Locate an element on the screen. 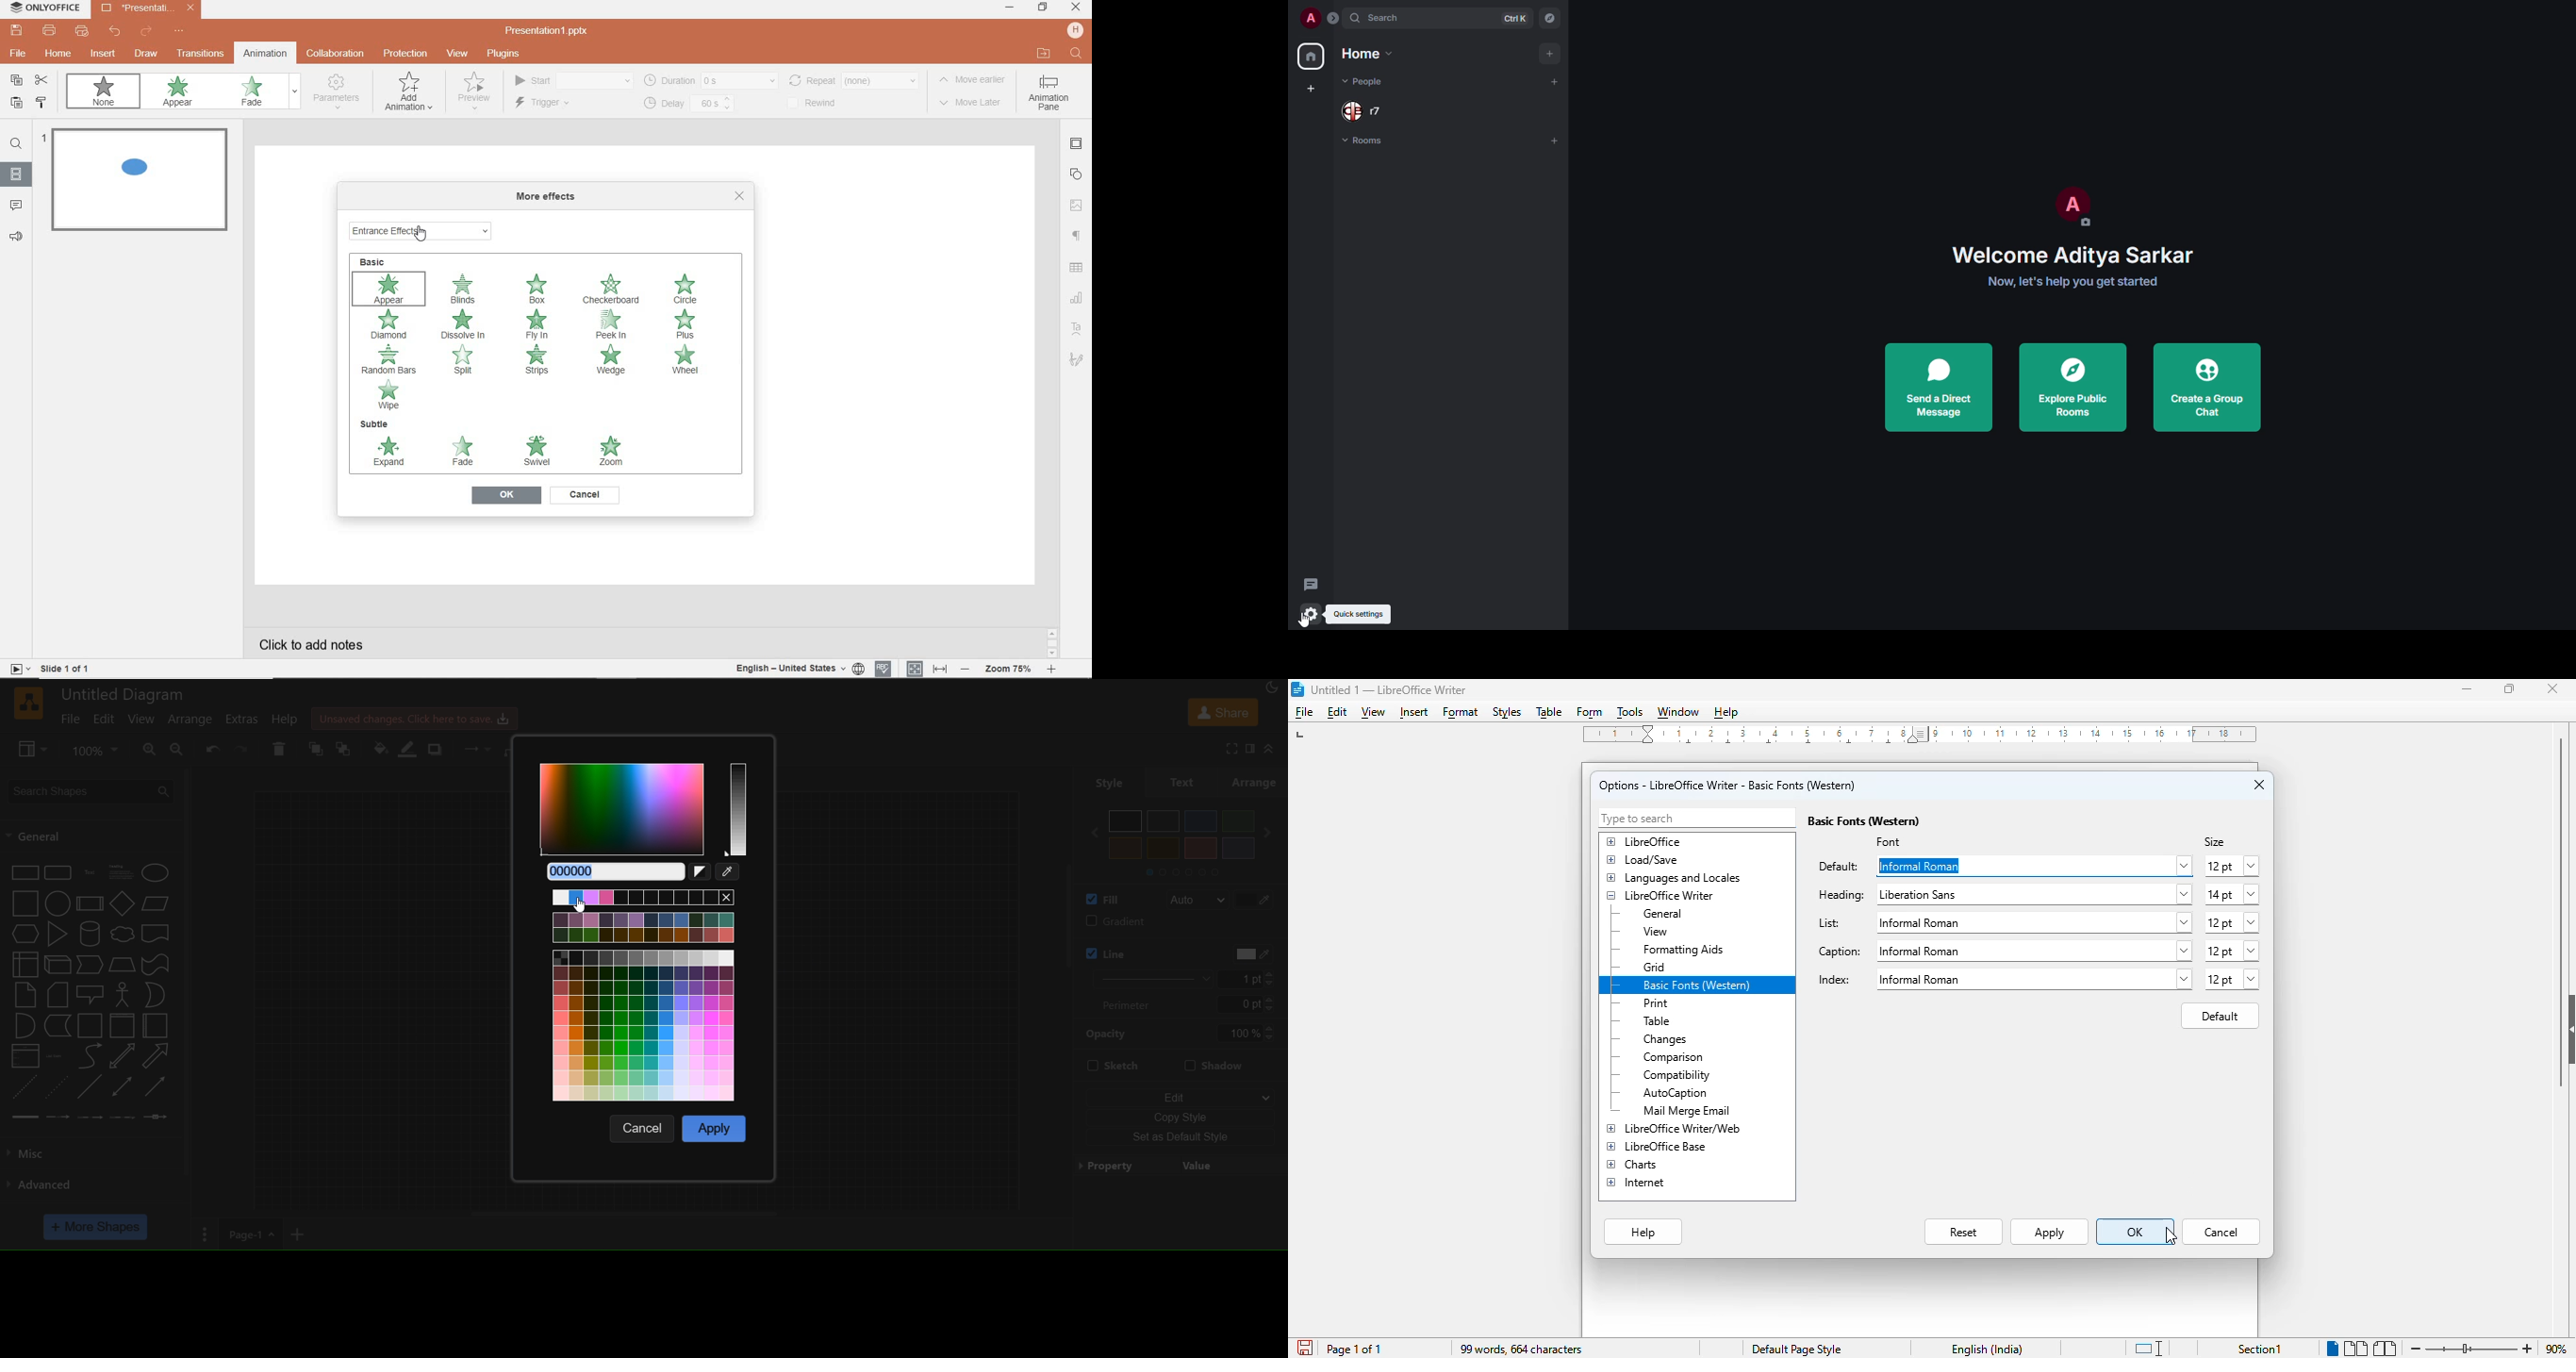 Image resolution: width=2576 pixels, height=1372 pixels. quick print is located at coordinates (83, 33).